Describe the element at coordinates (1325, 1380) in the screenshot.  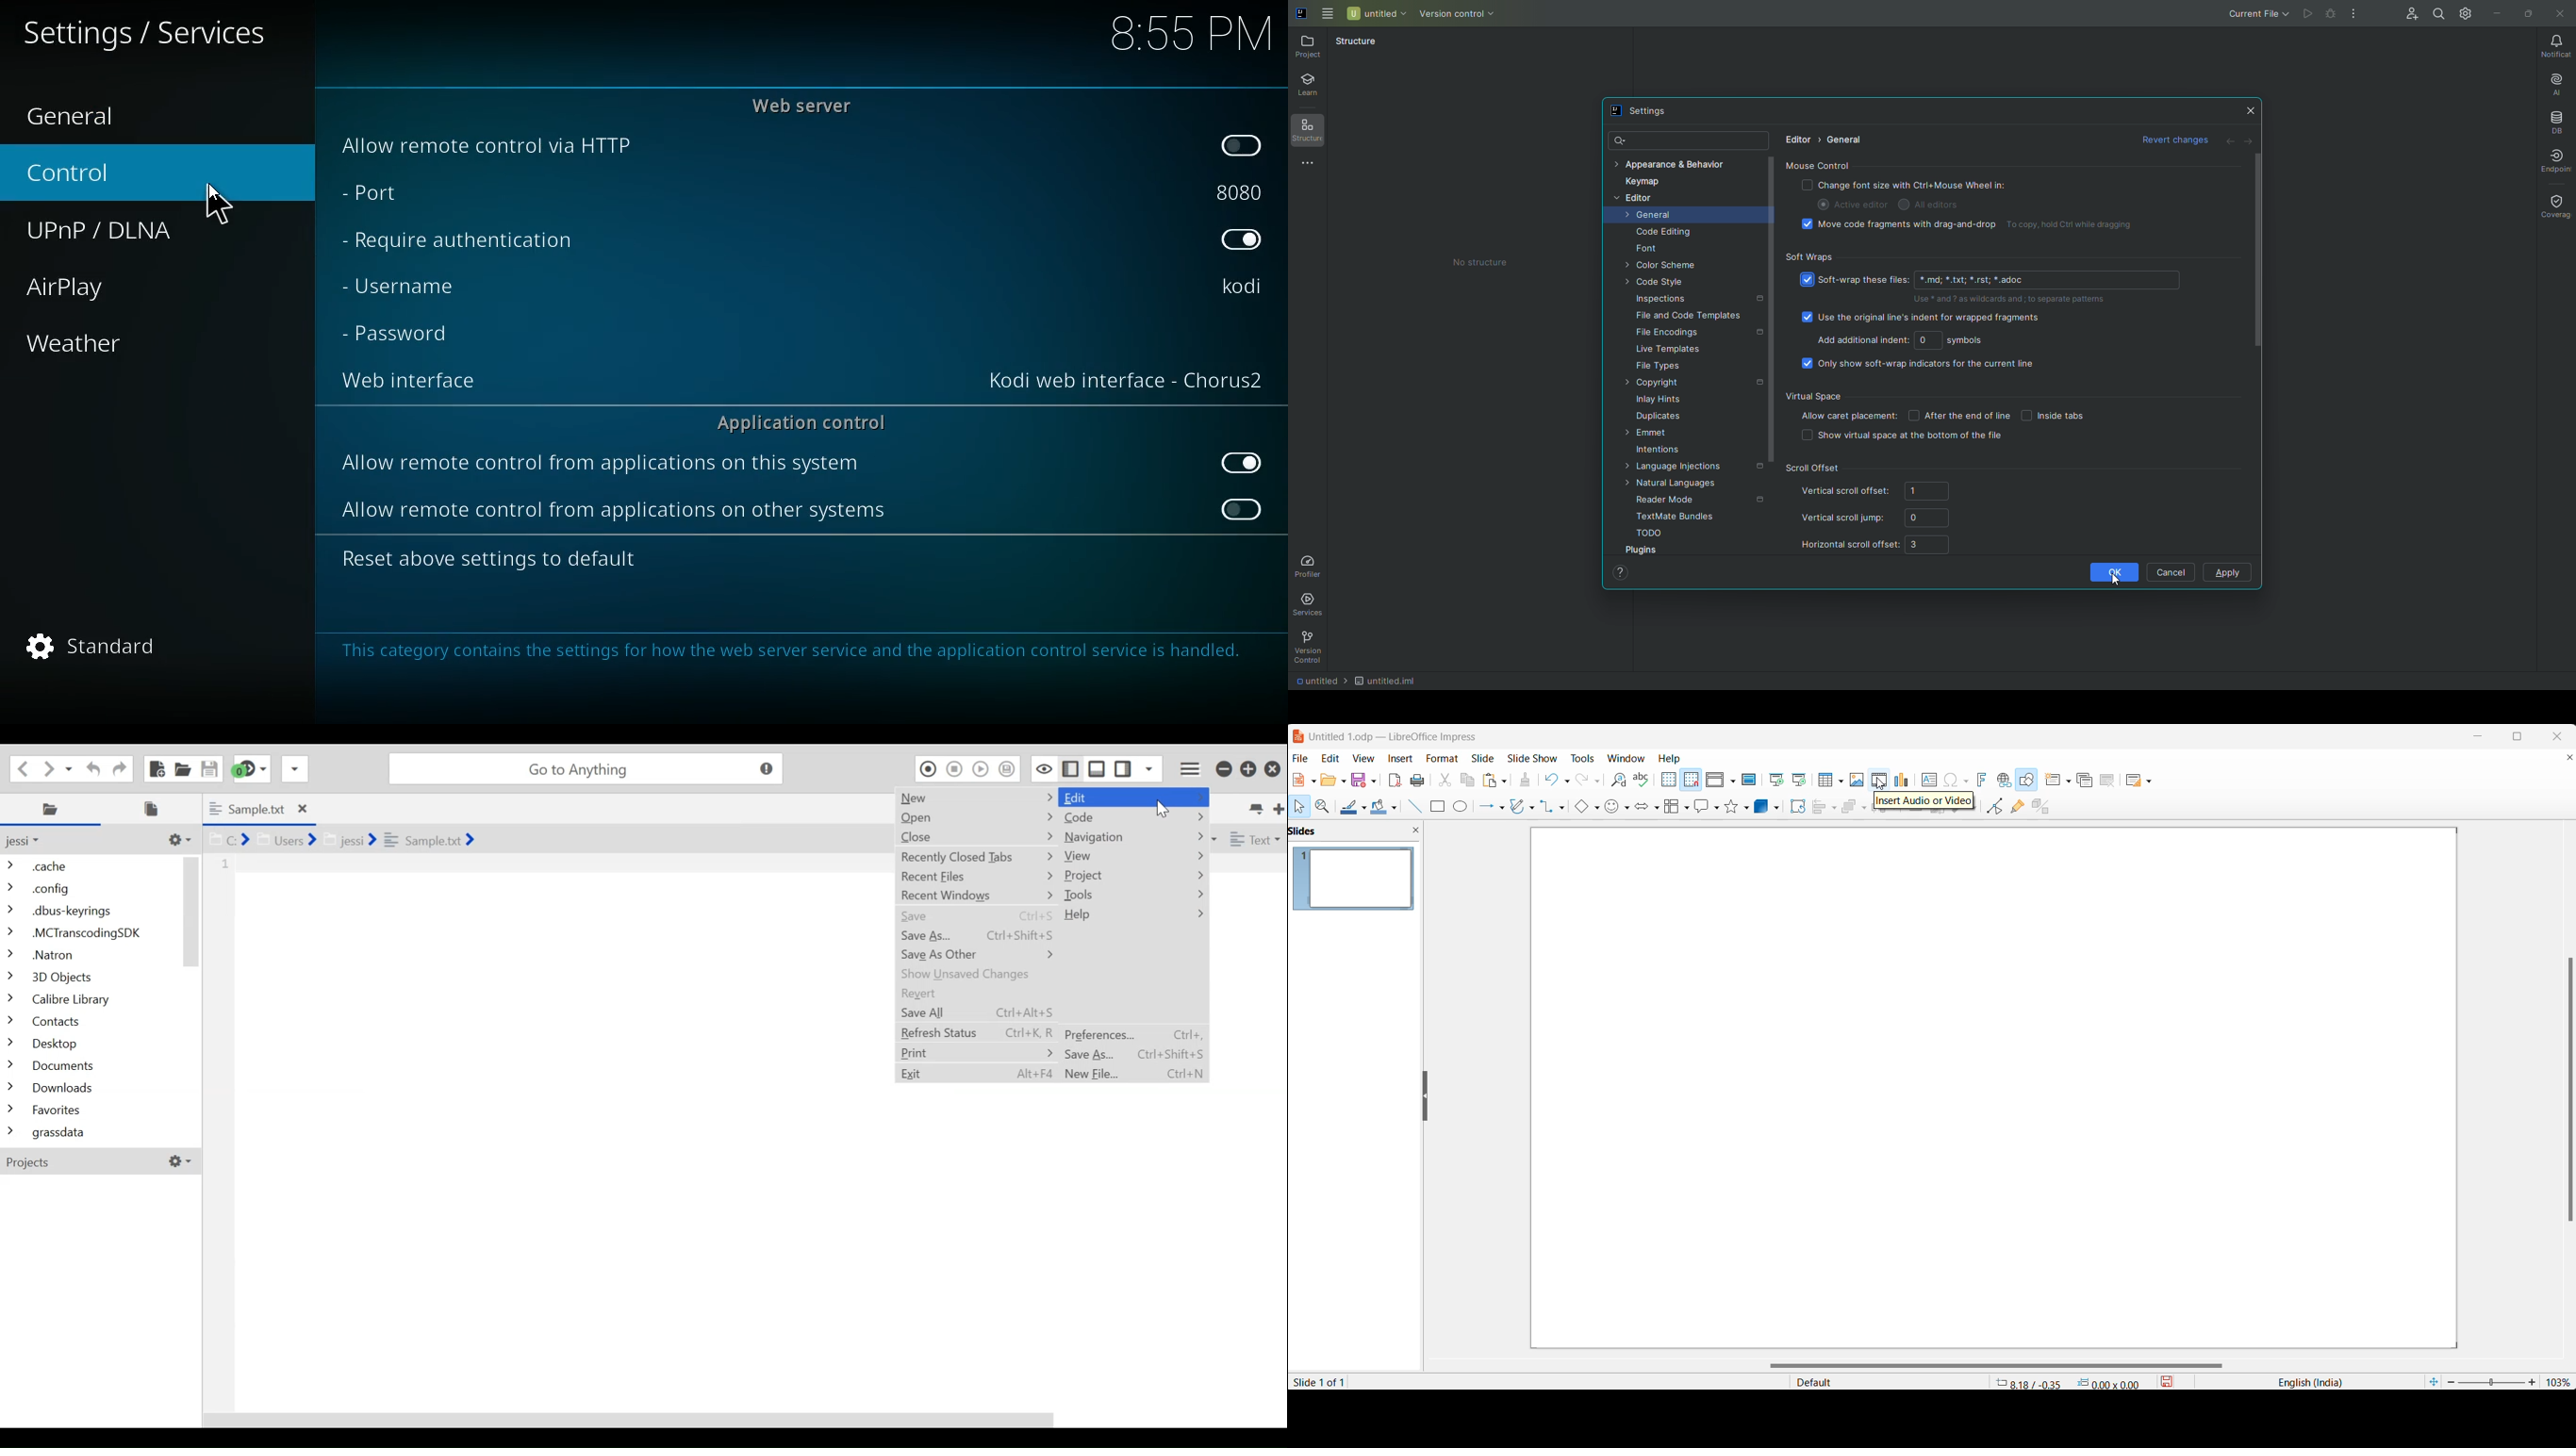
I see `current slide number` at that location.